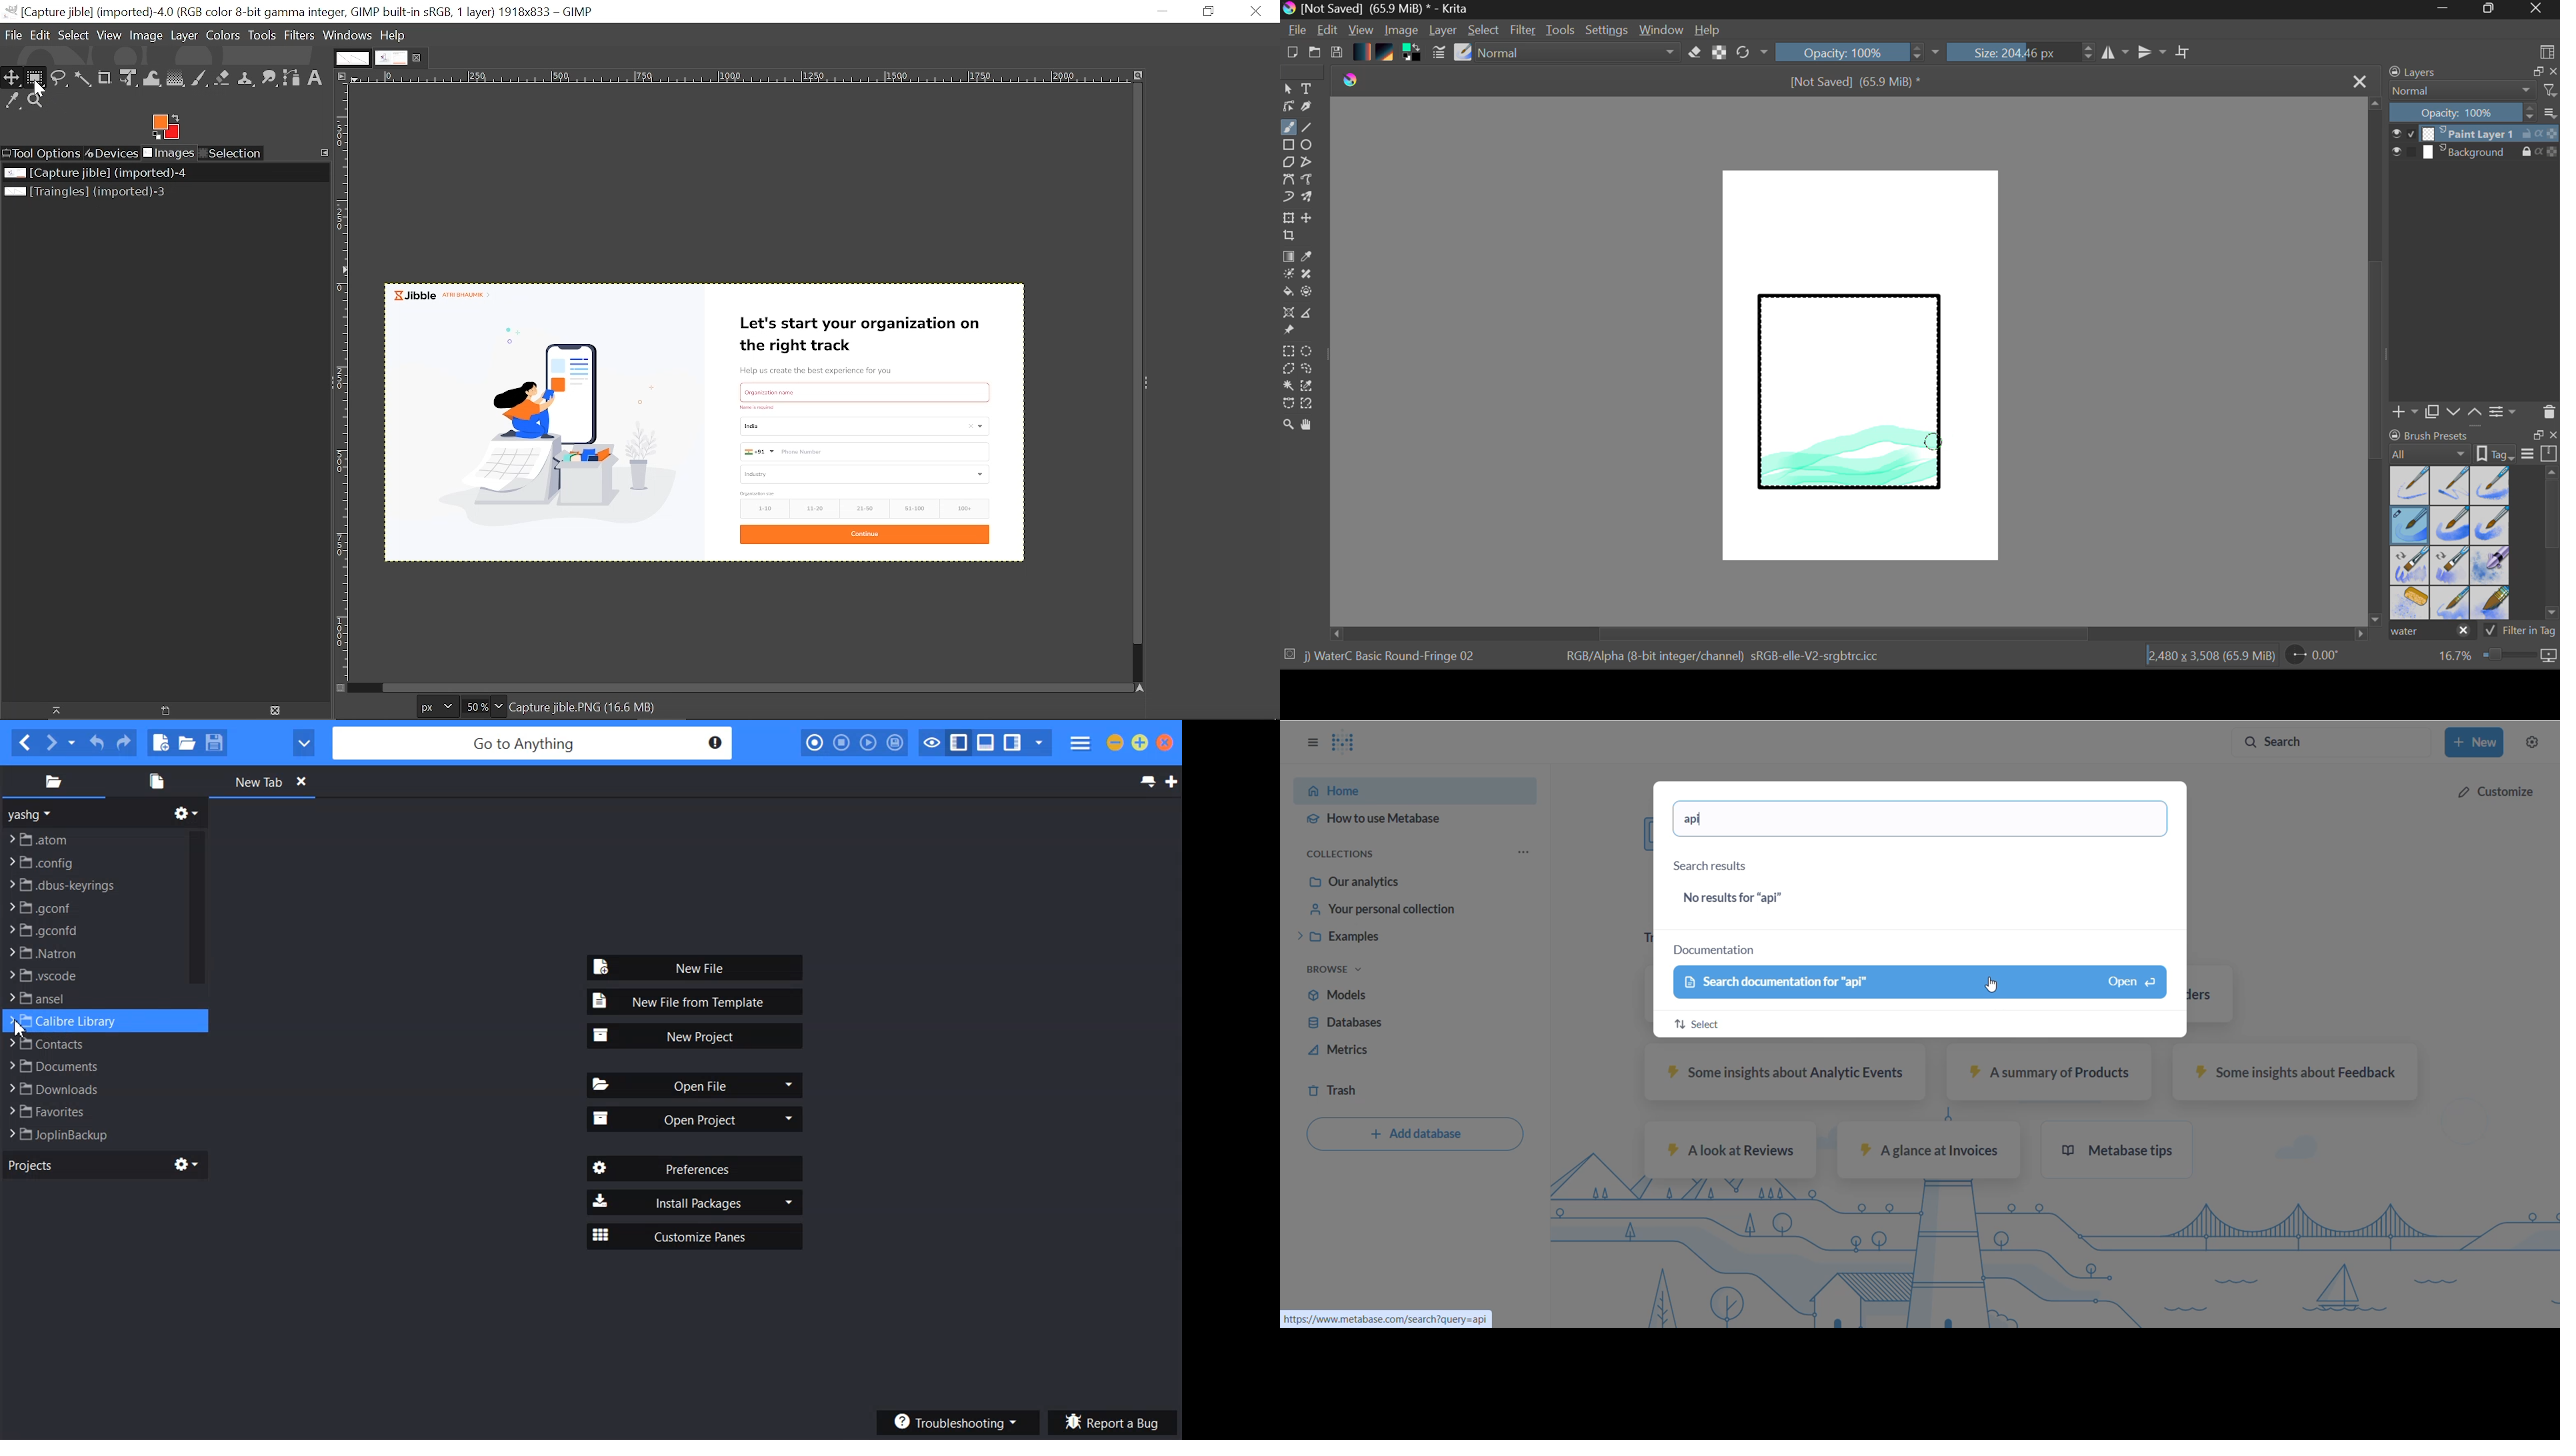 The width and height of the screenshot is (2576, 1456). Describe the element at coordinates (1310, 353) in the screenshot. I see `Elipses Selection tool` at that location.